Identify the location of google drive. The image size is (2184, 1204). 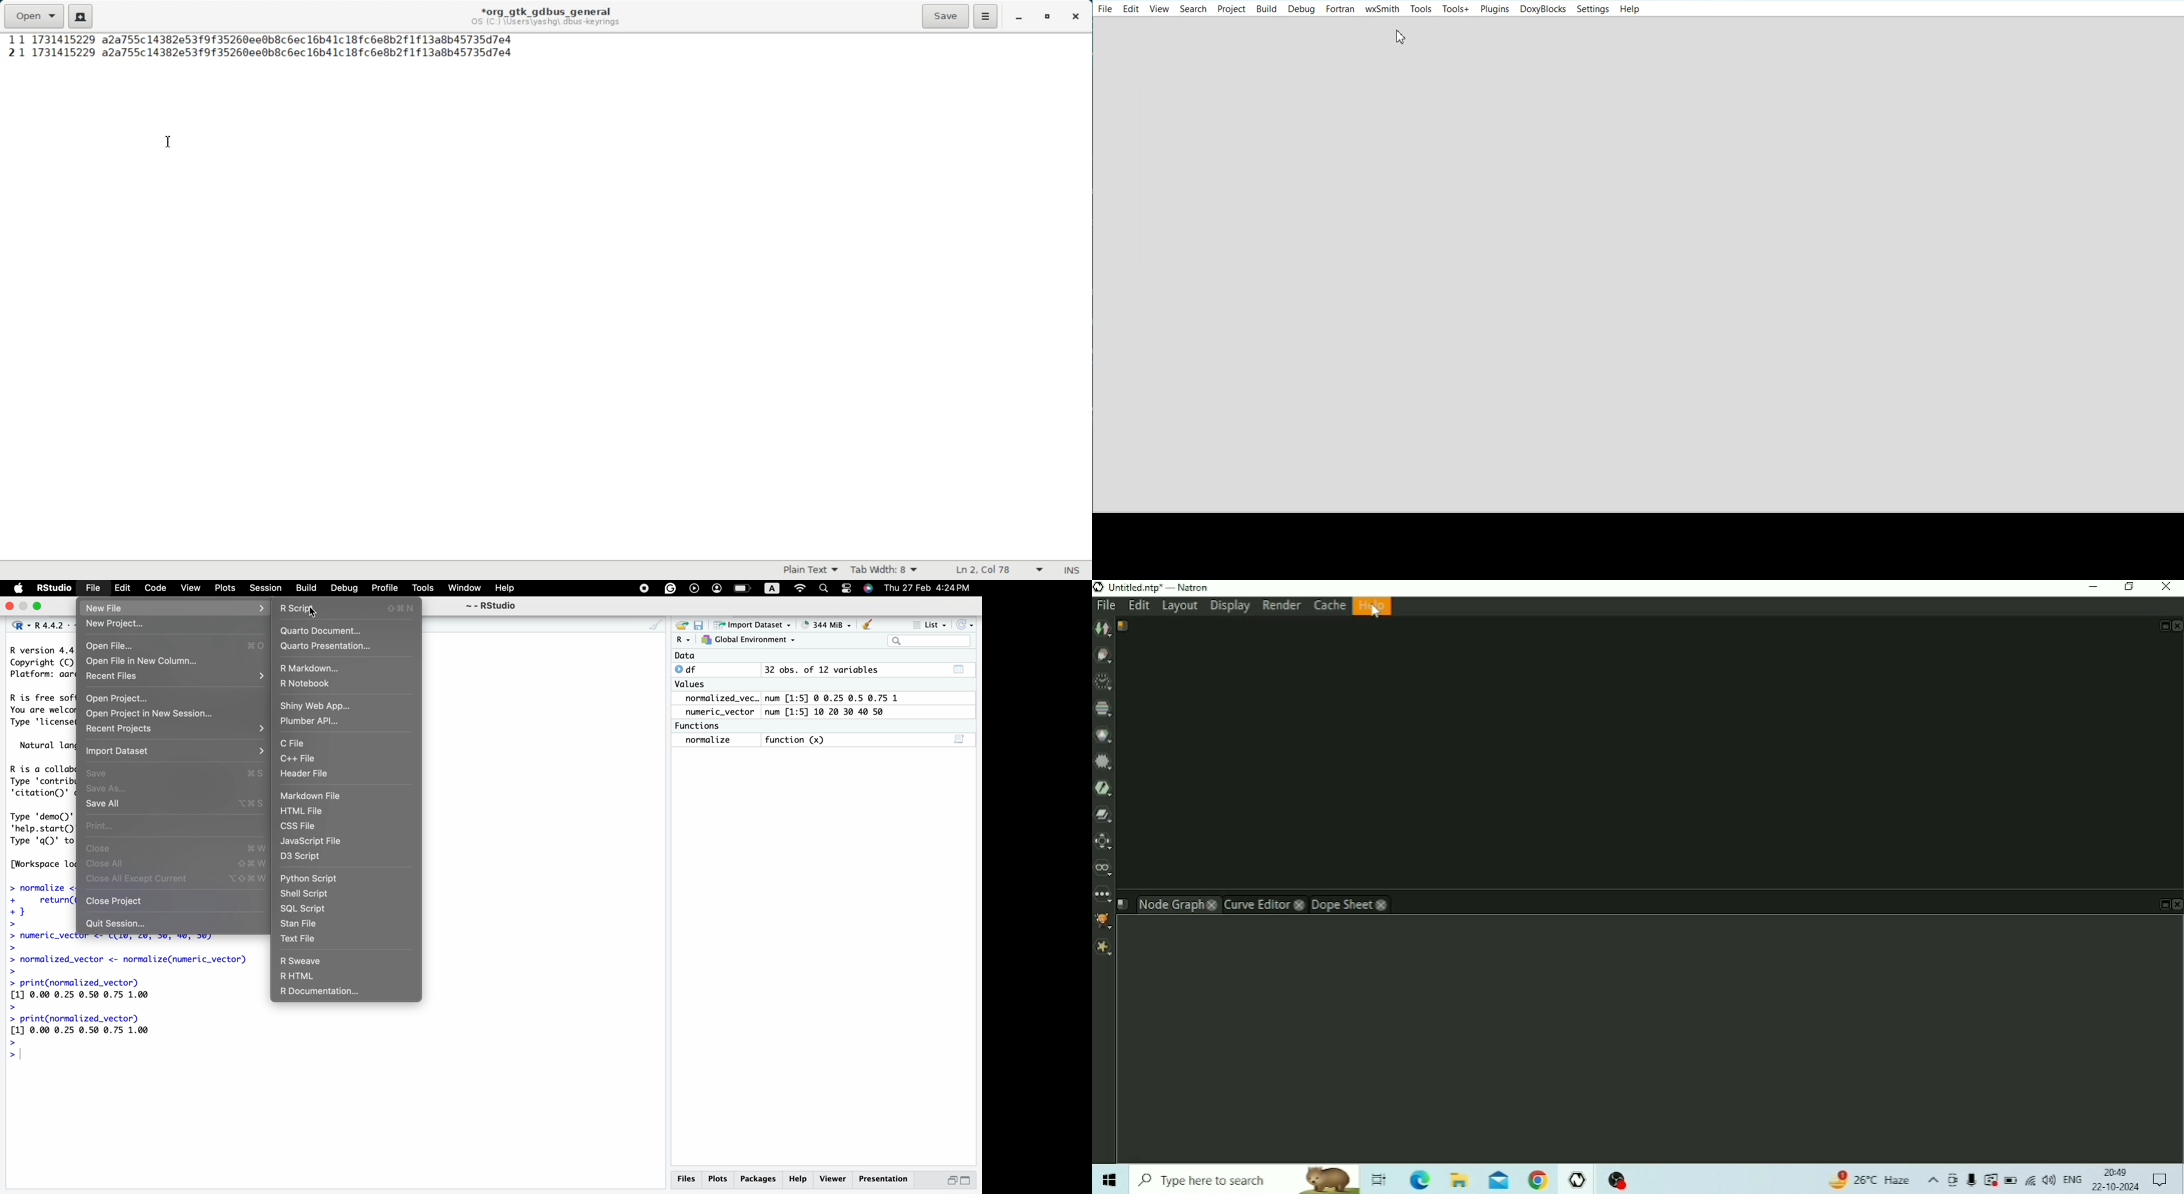
(668, 588).